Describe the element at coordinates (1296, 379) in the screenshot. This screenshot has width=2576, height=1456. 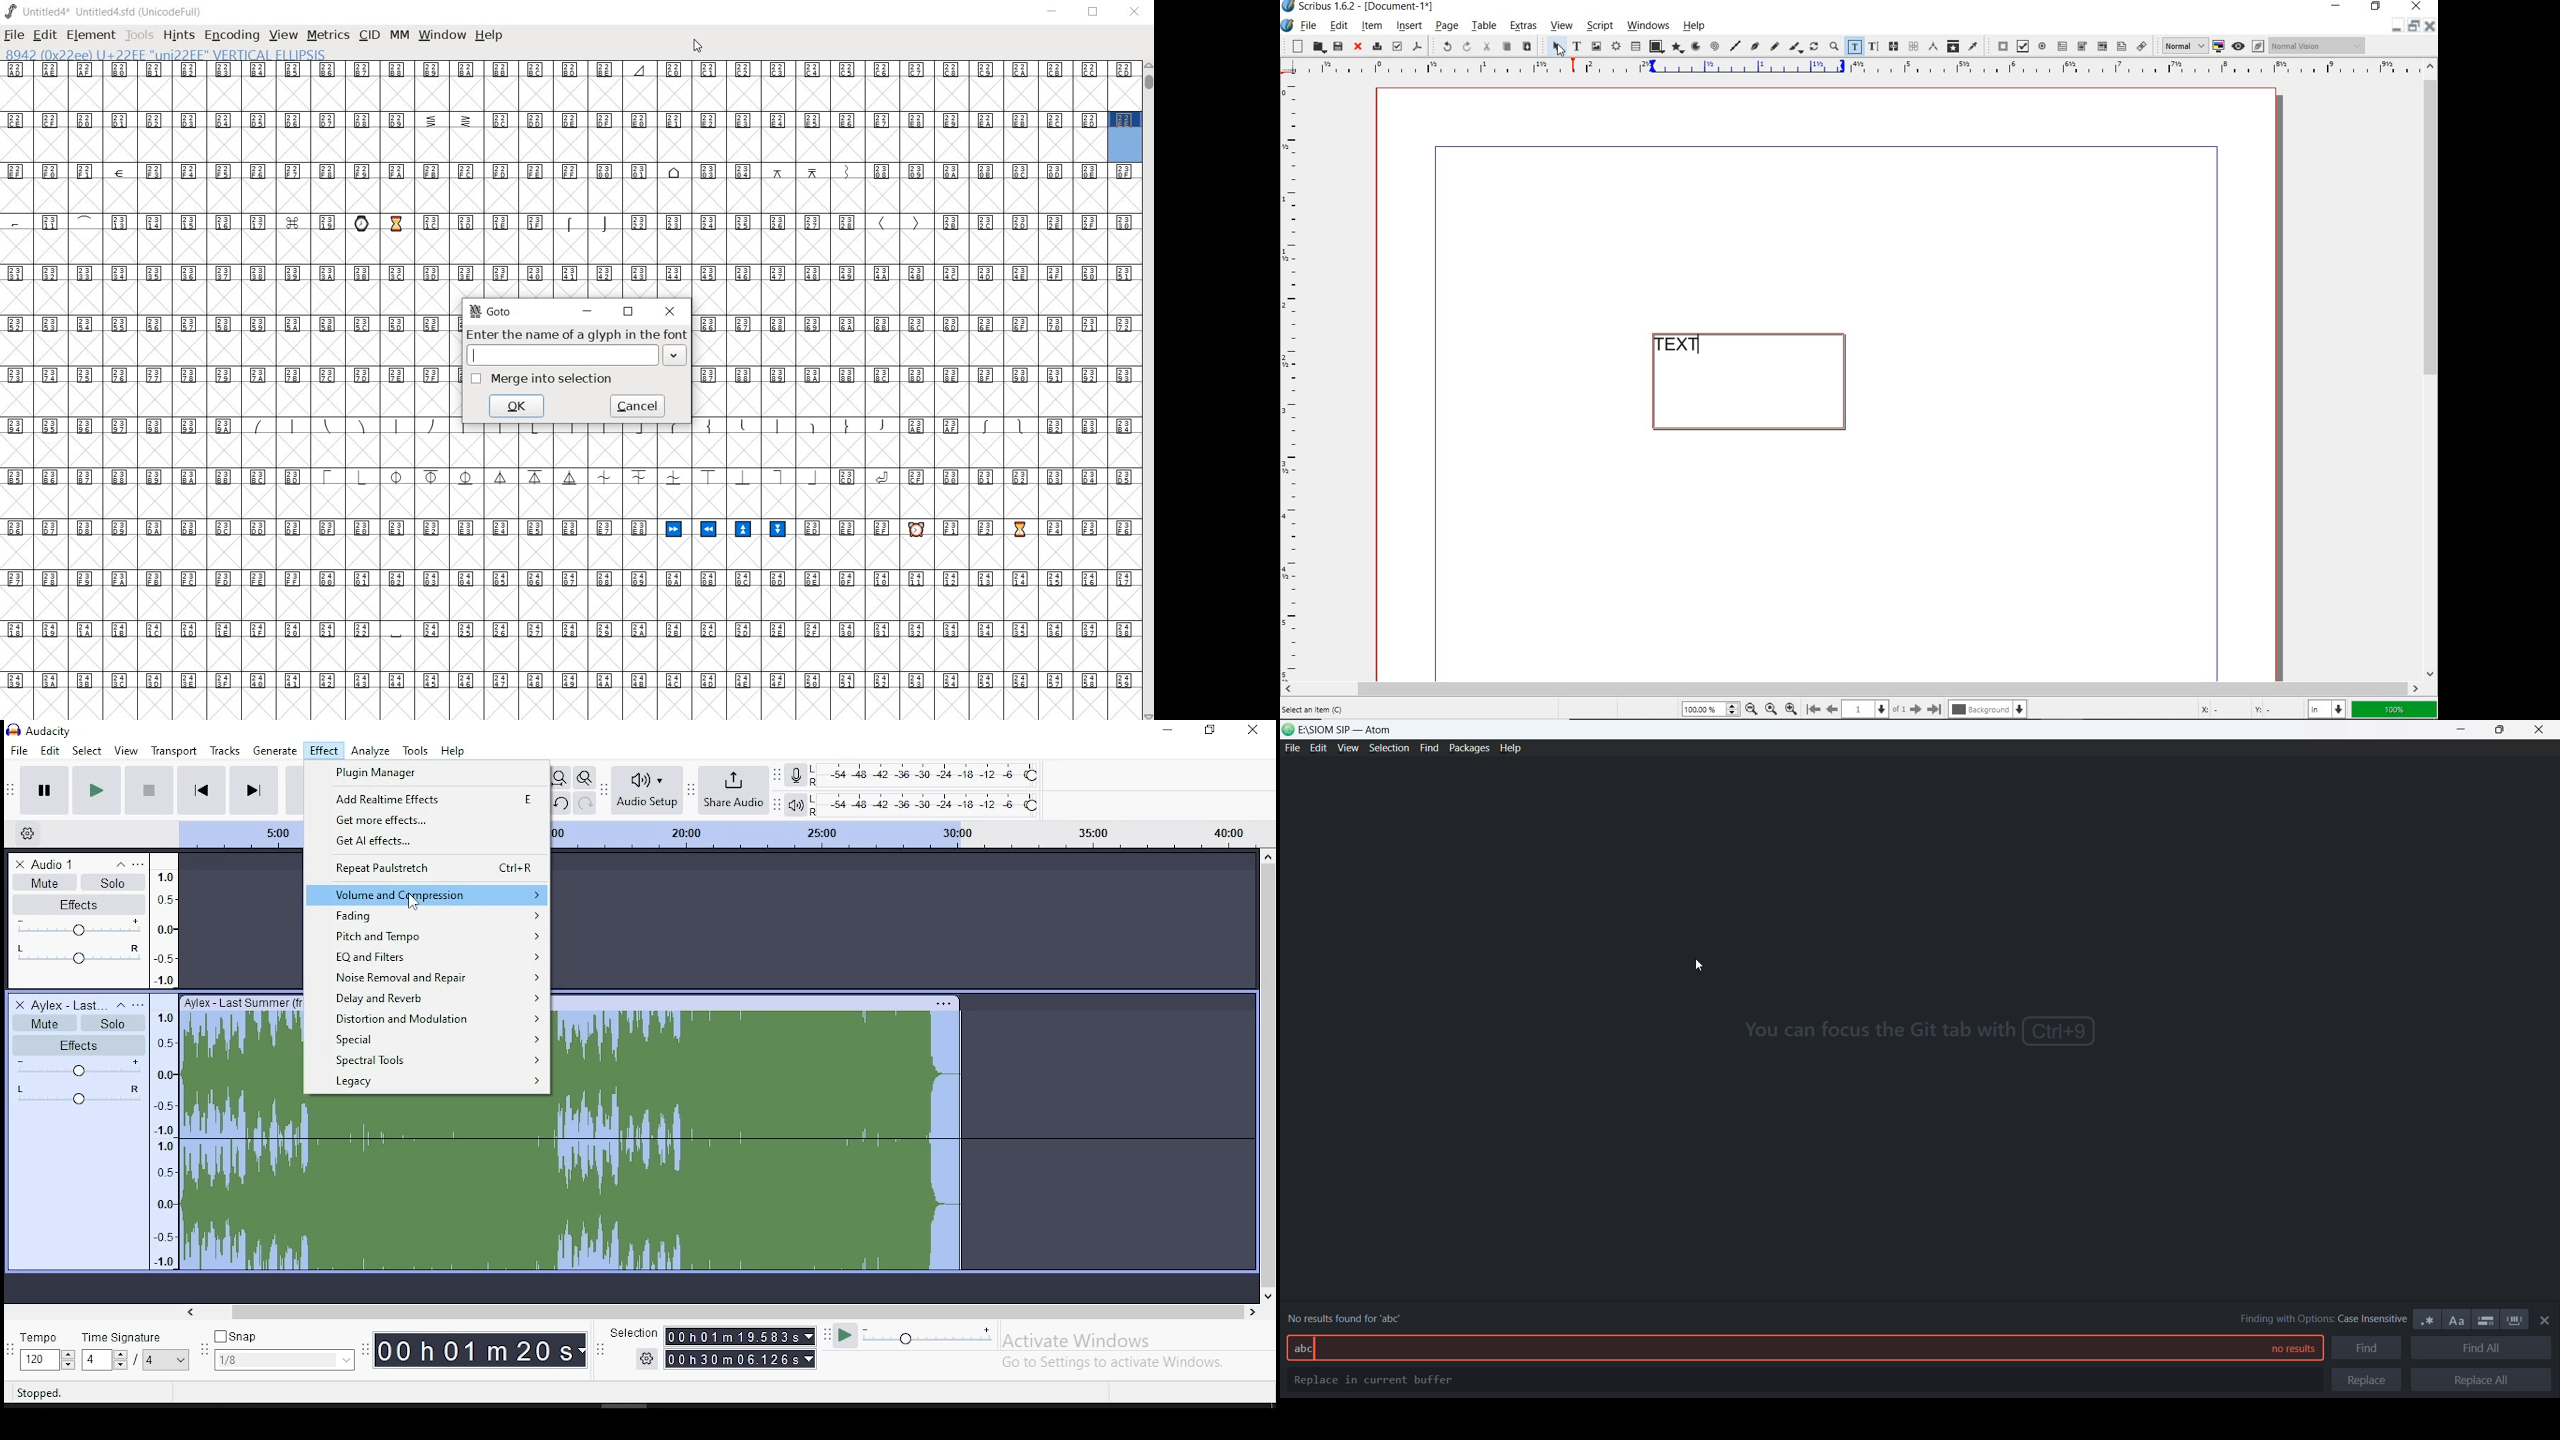
I see `Vertical Margin` at that location.